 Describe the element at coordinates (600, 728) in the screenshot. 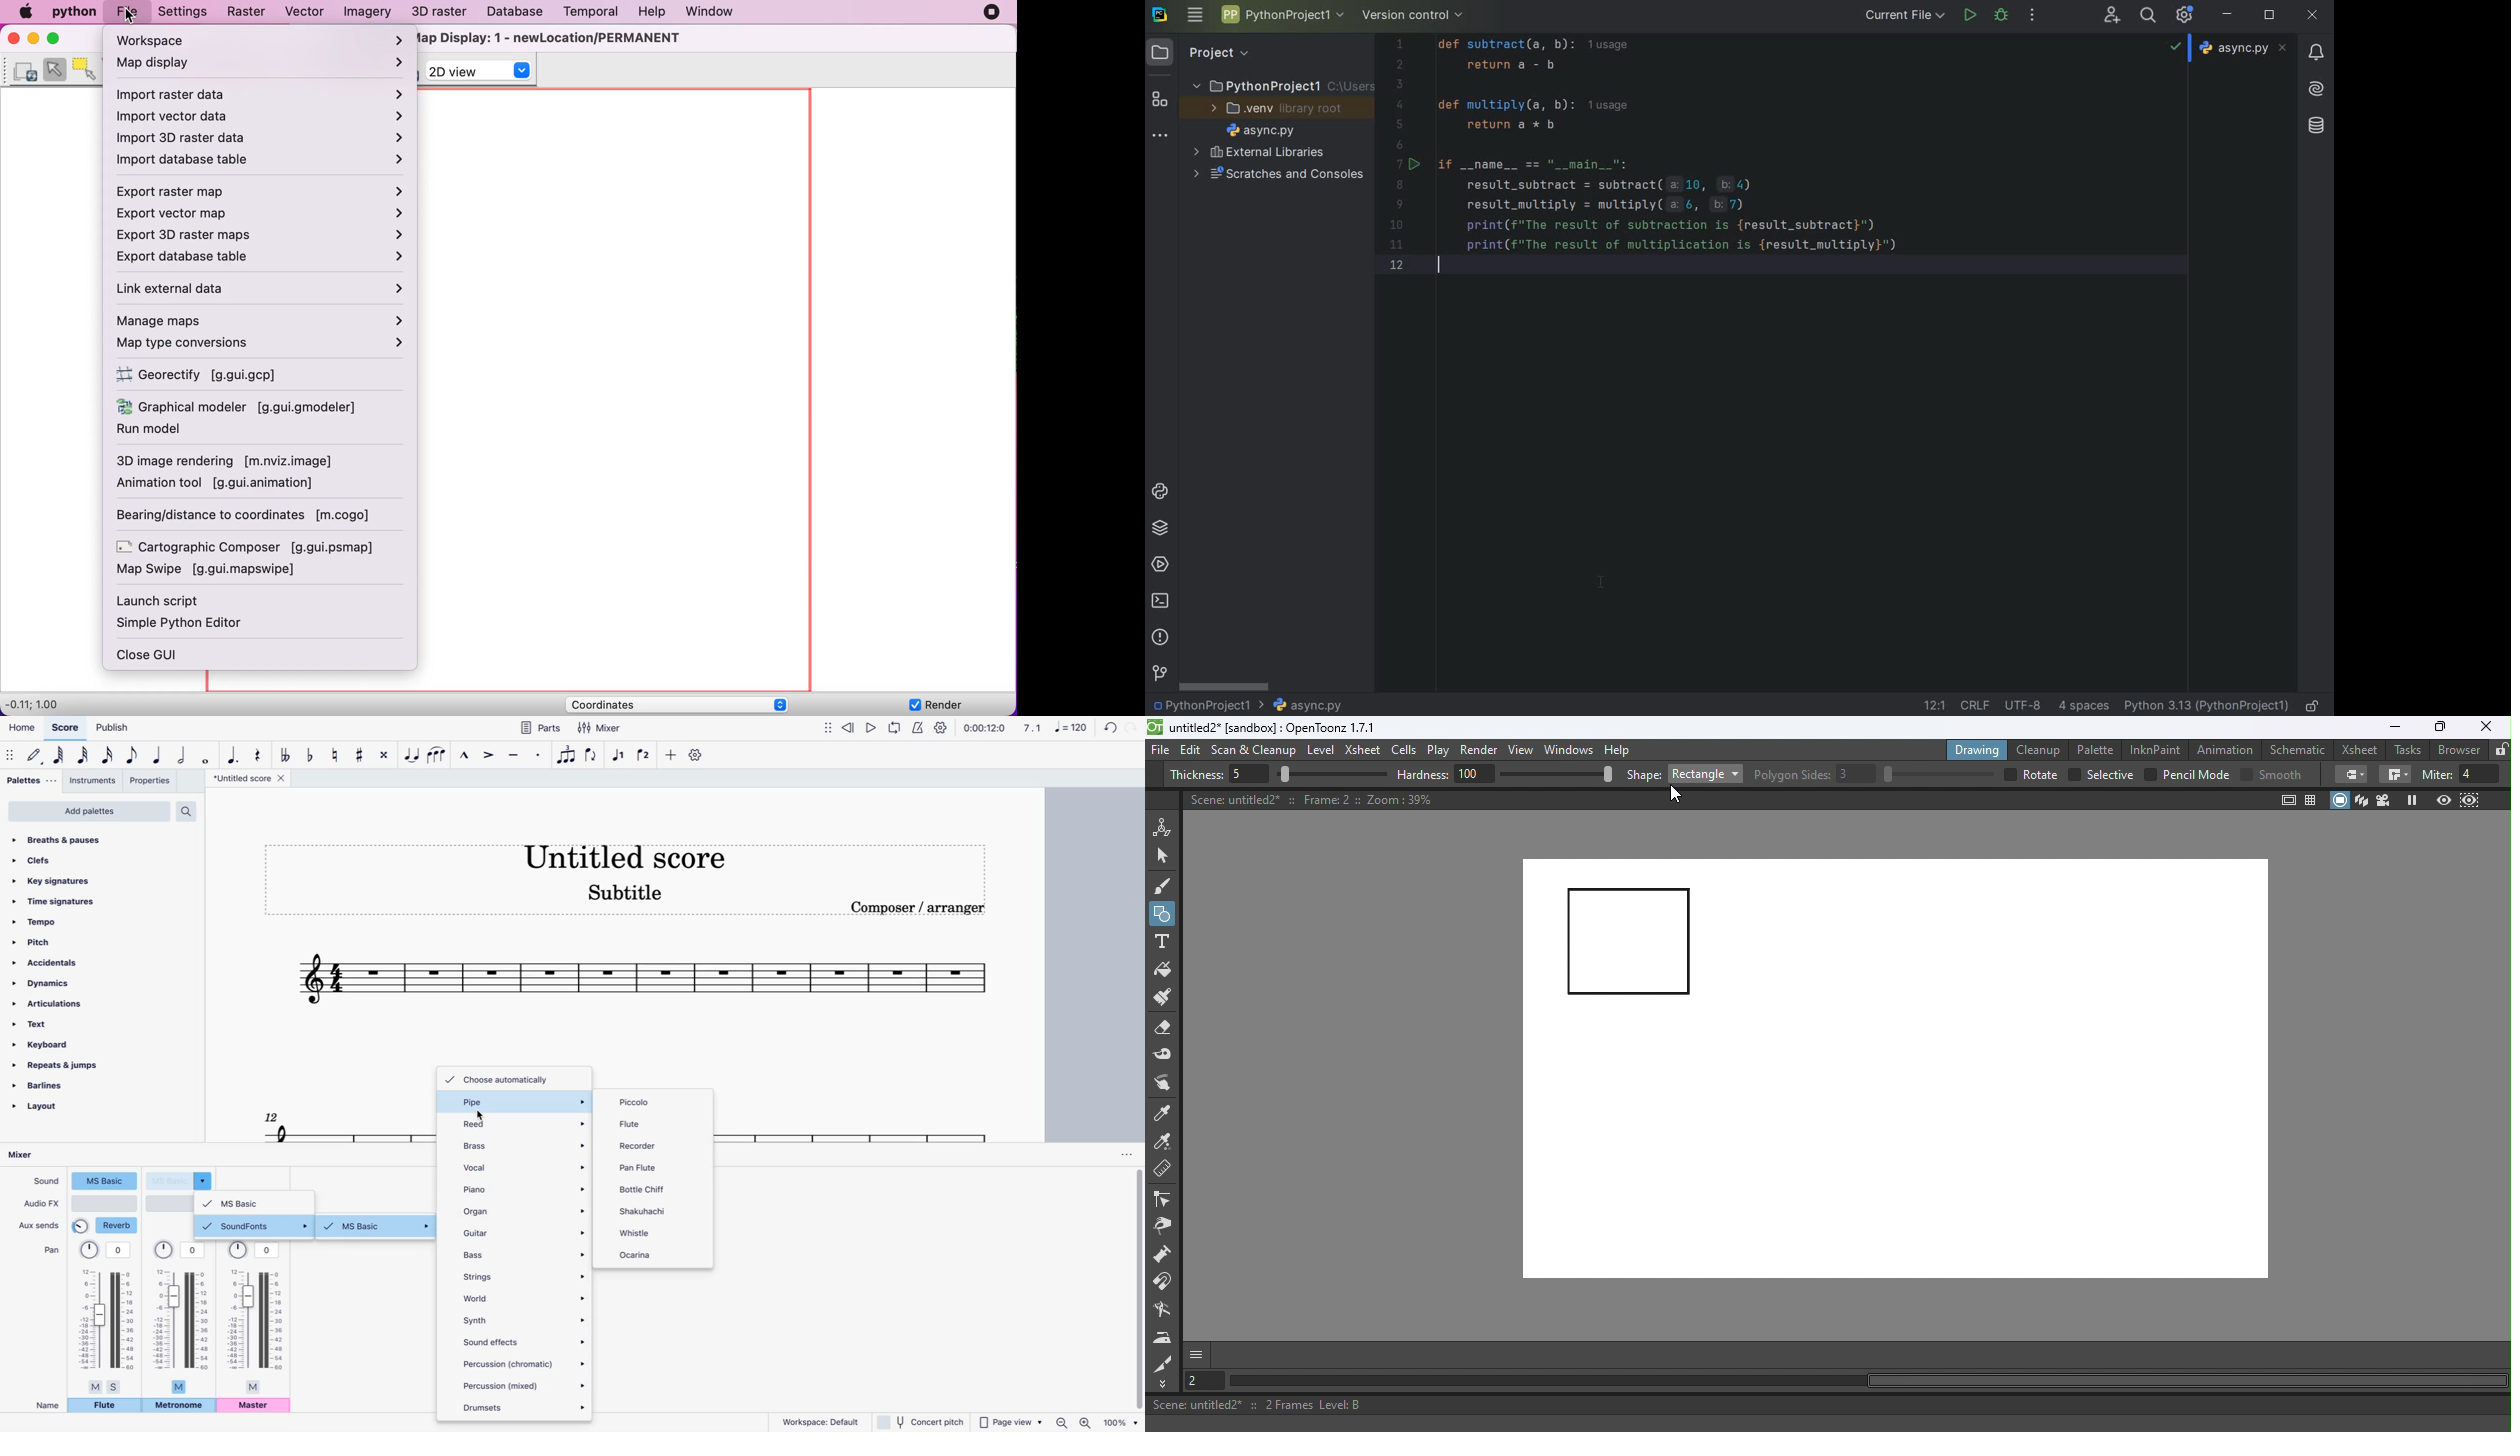

I see `mixer` at that location.